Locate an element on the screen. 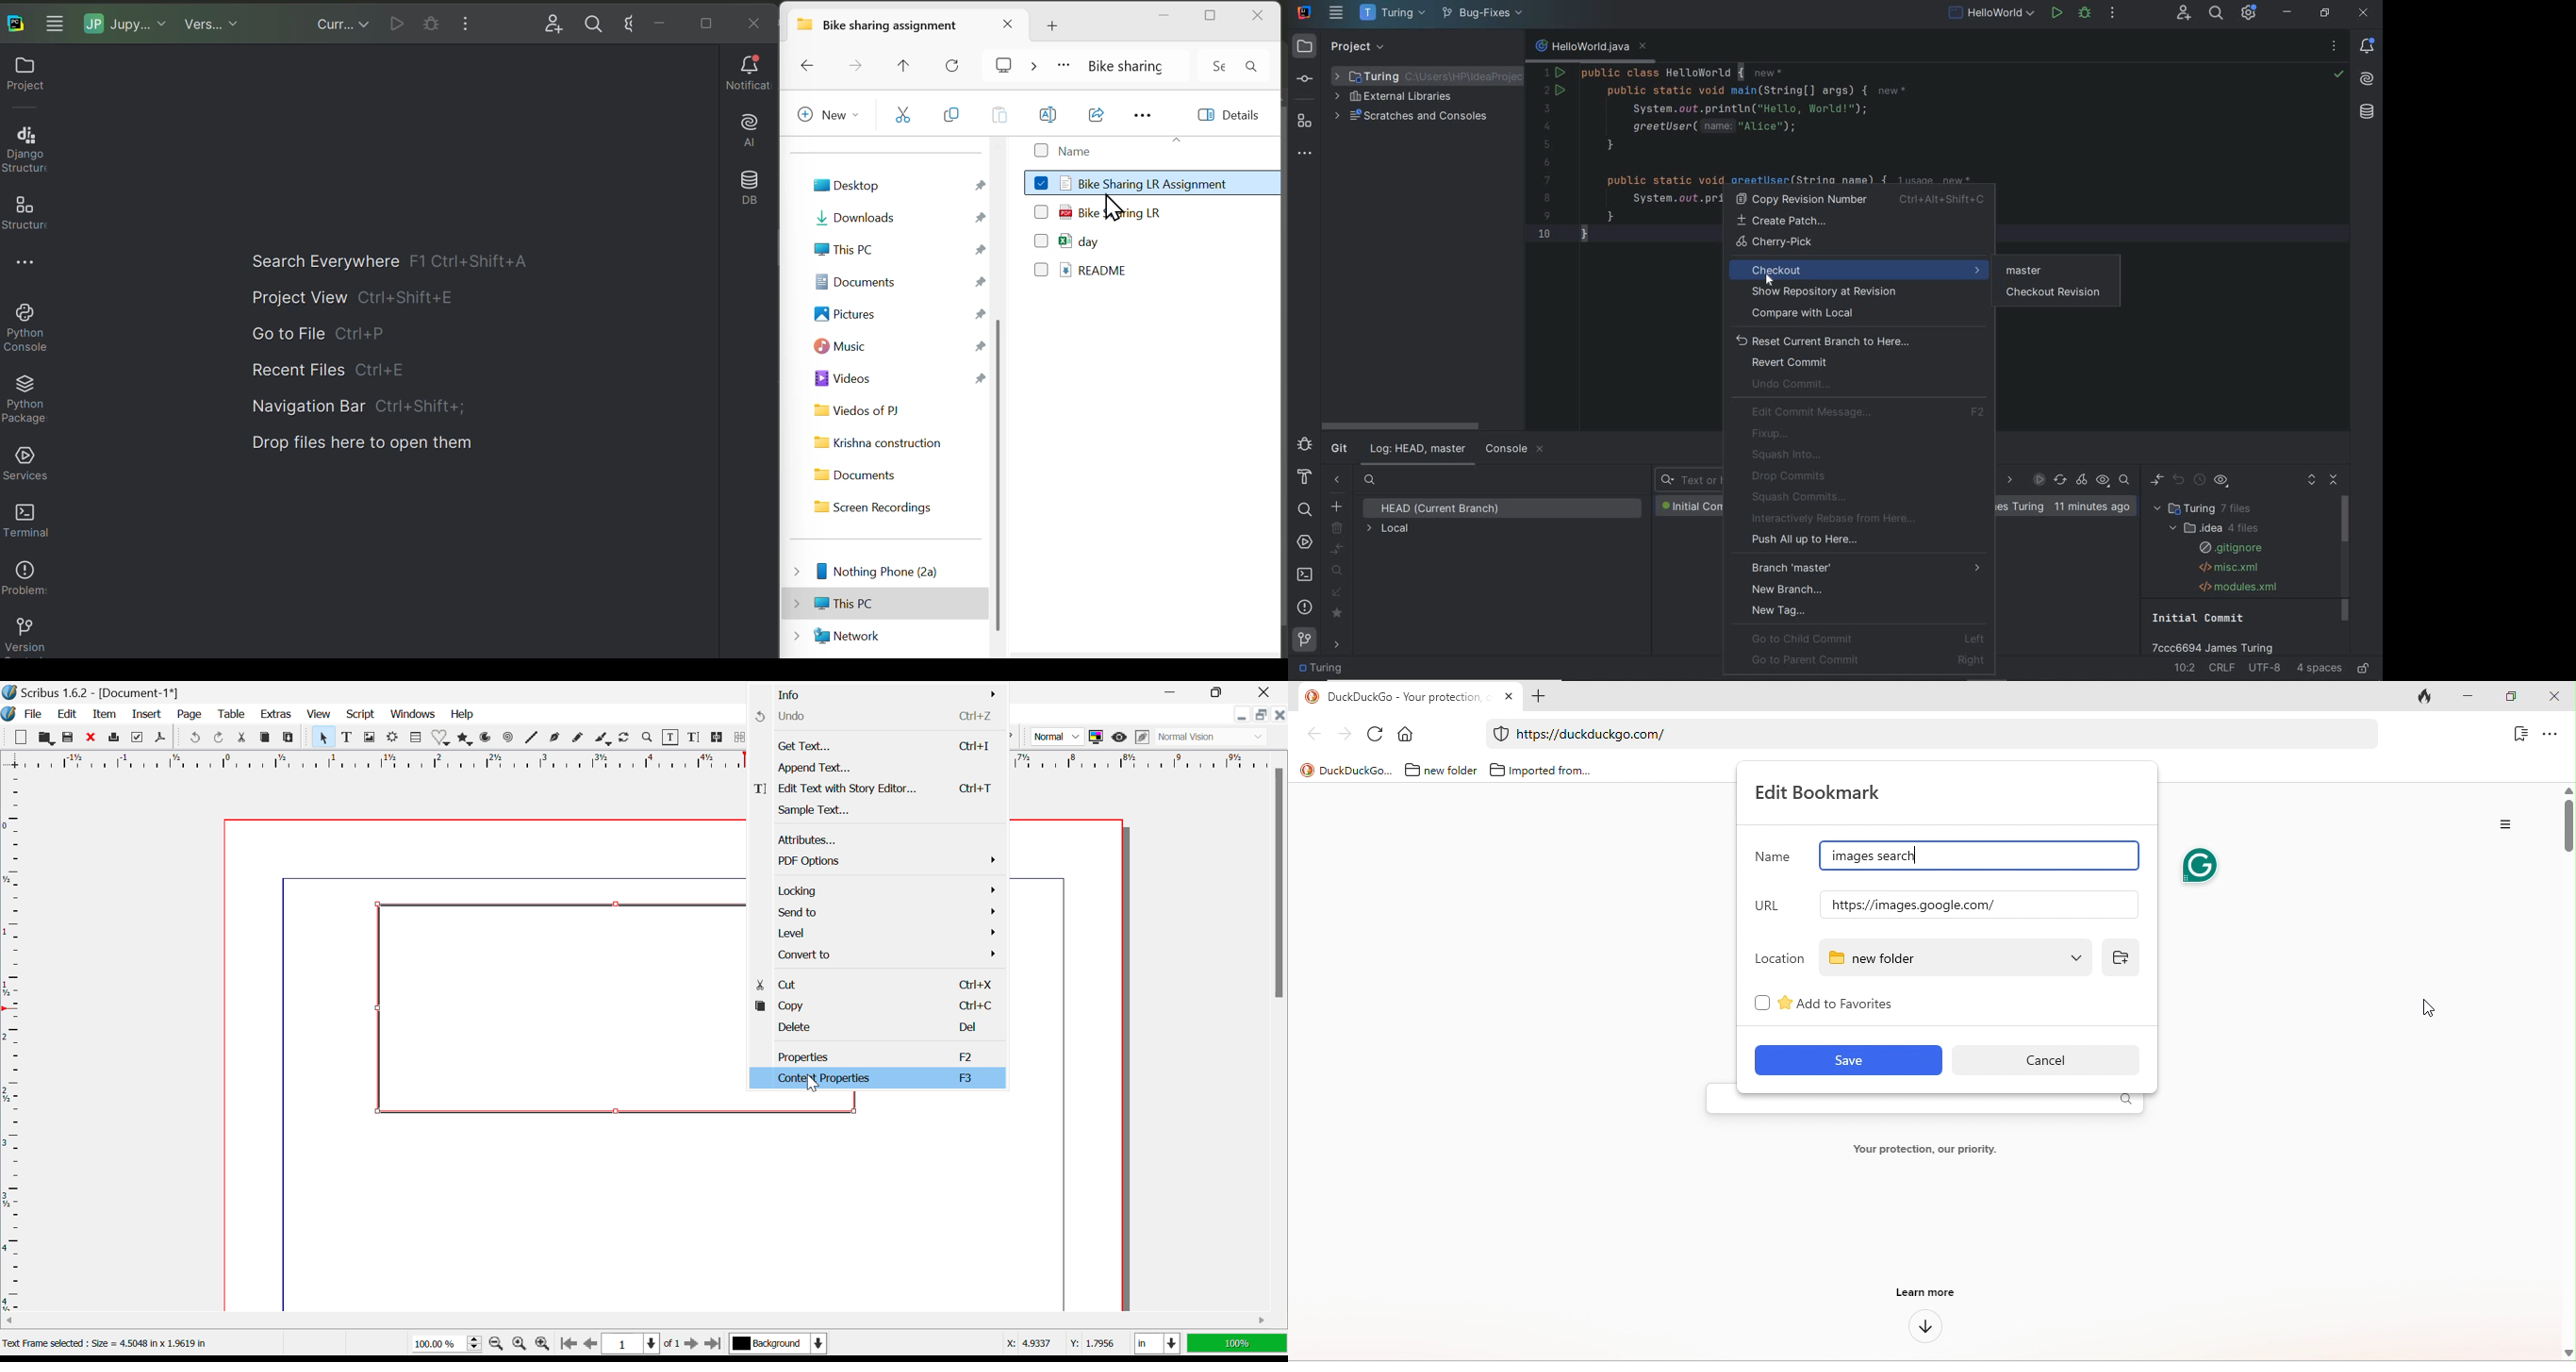 The height and width of the screenshot is (1372, 2576). push all up to here is located at coordinates (1803, 541).